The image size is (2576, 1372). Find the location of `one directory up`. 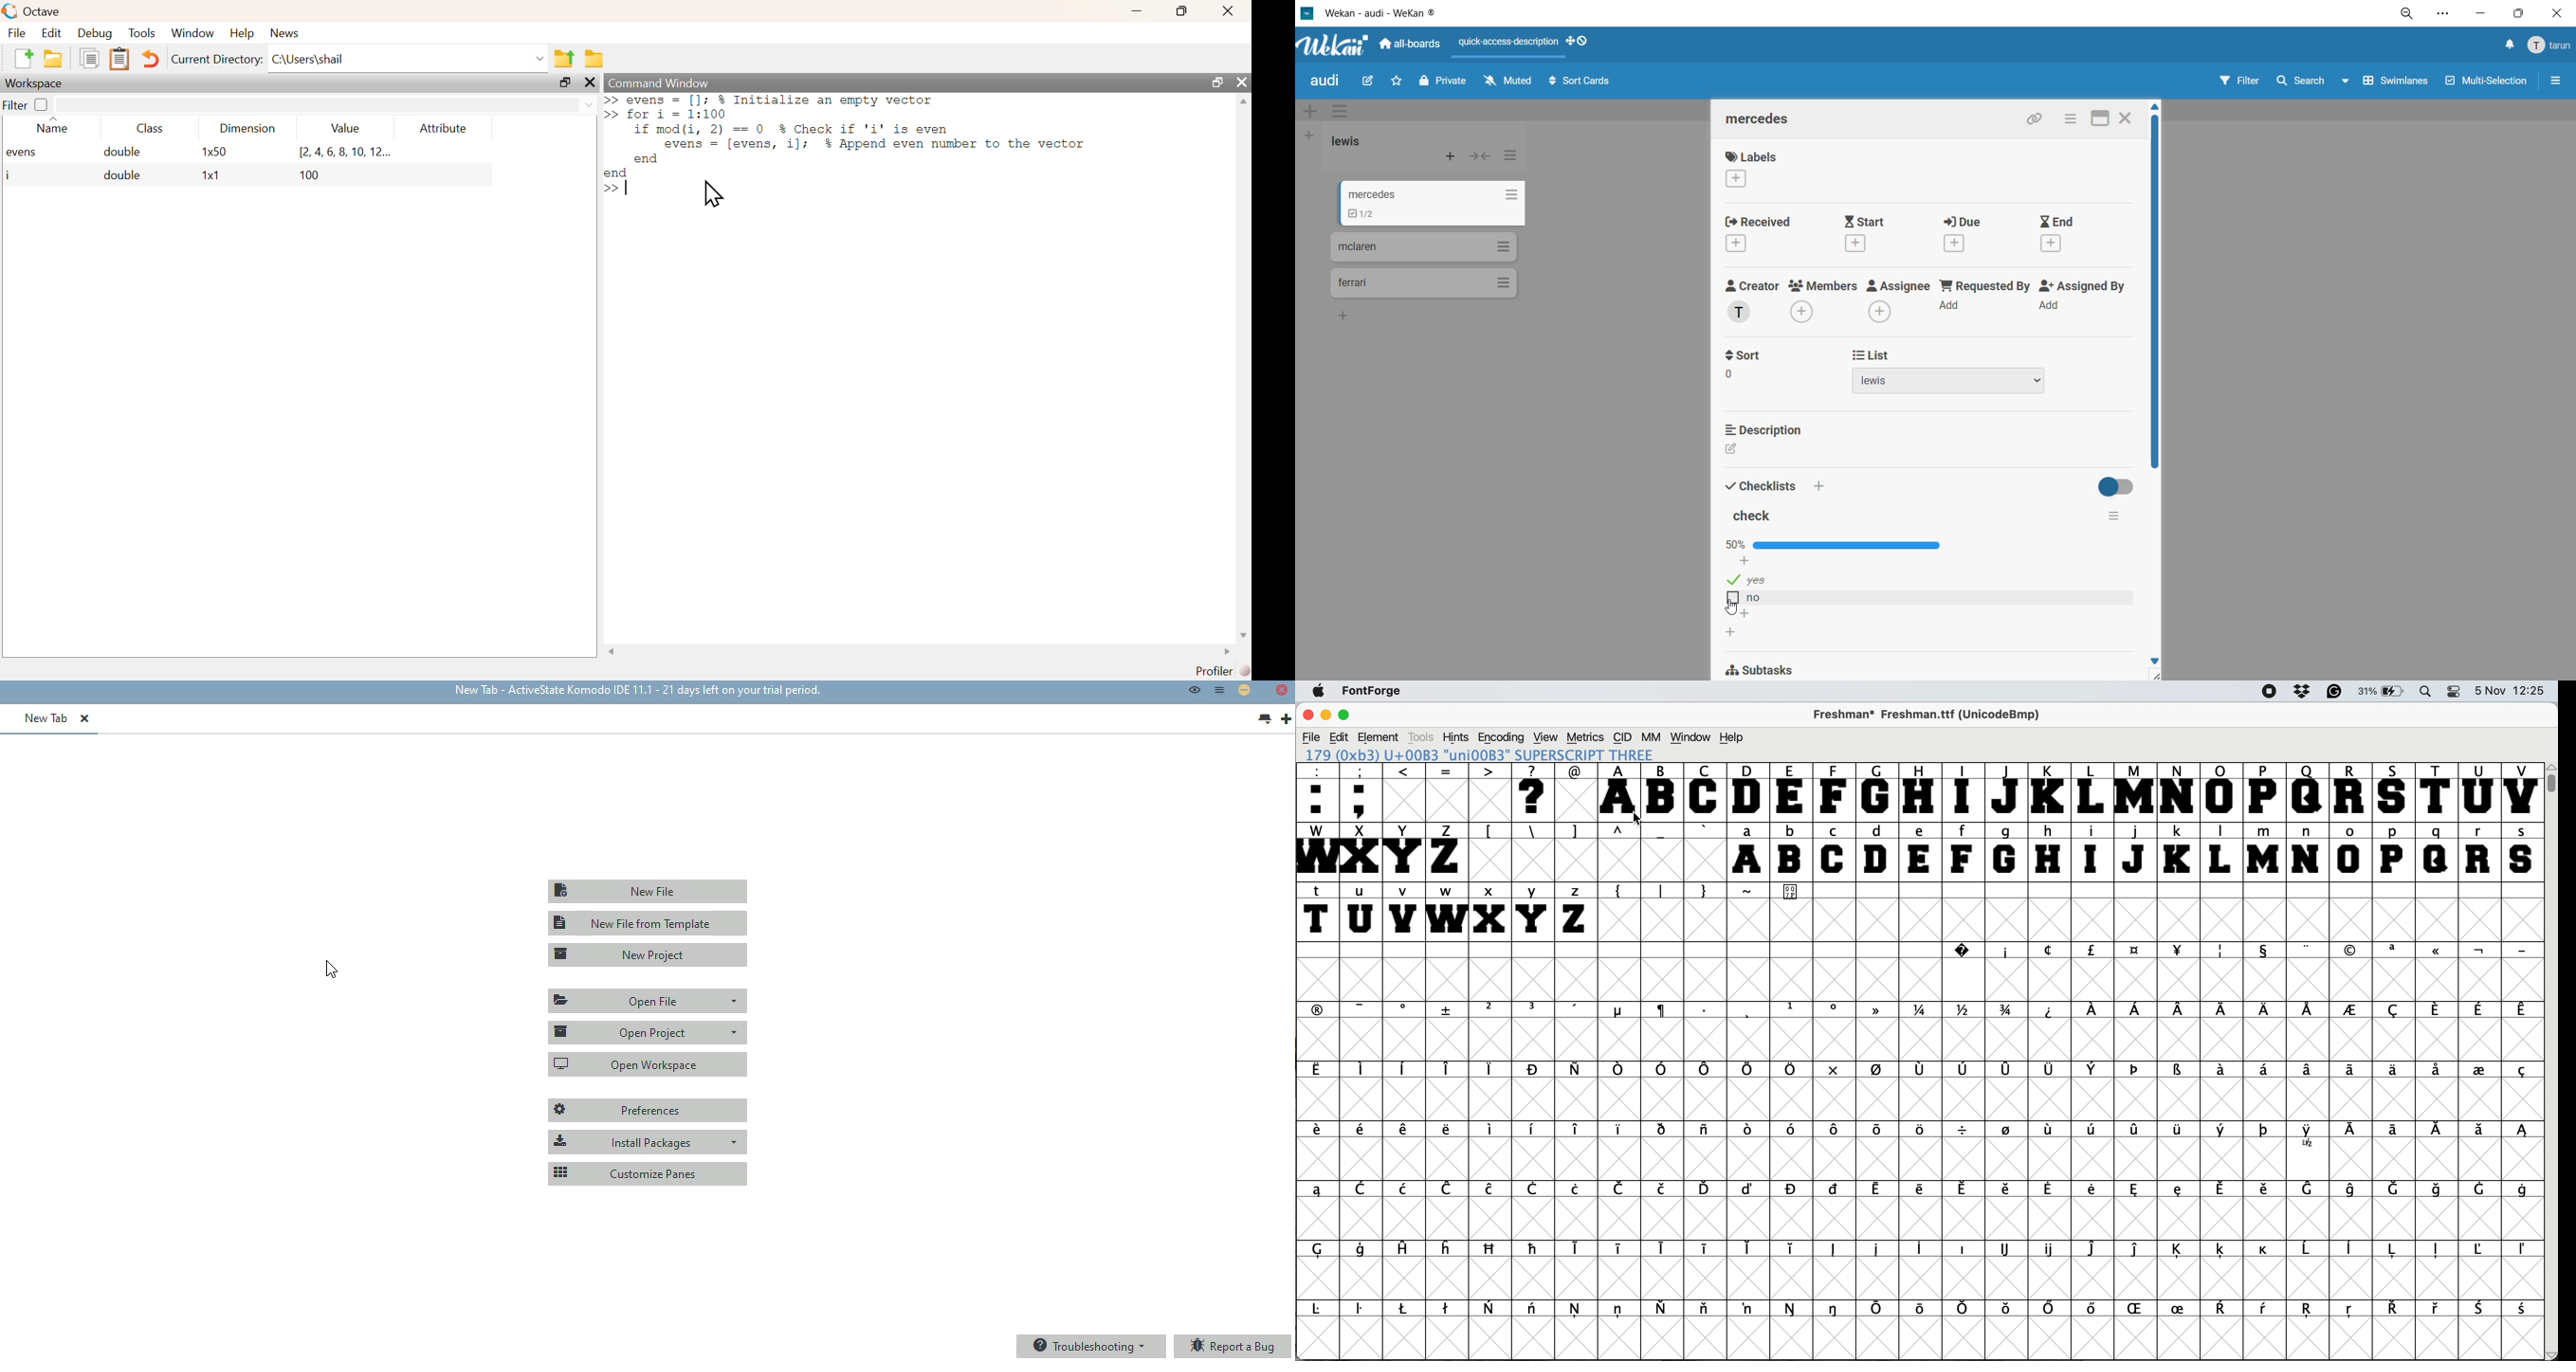

one directory up is located at coordinates (565, 57).